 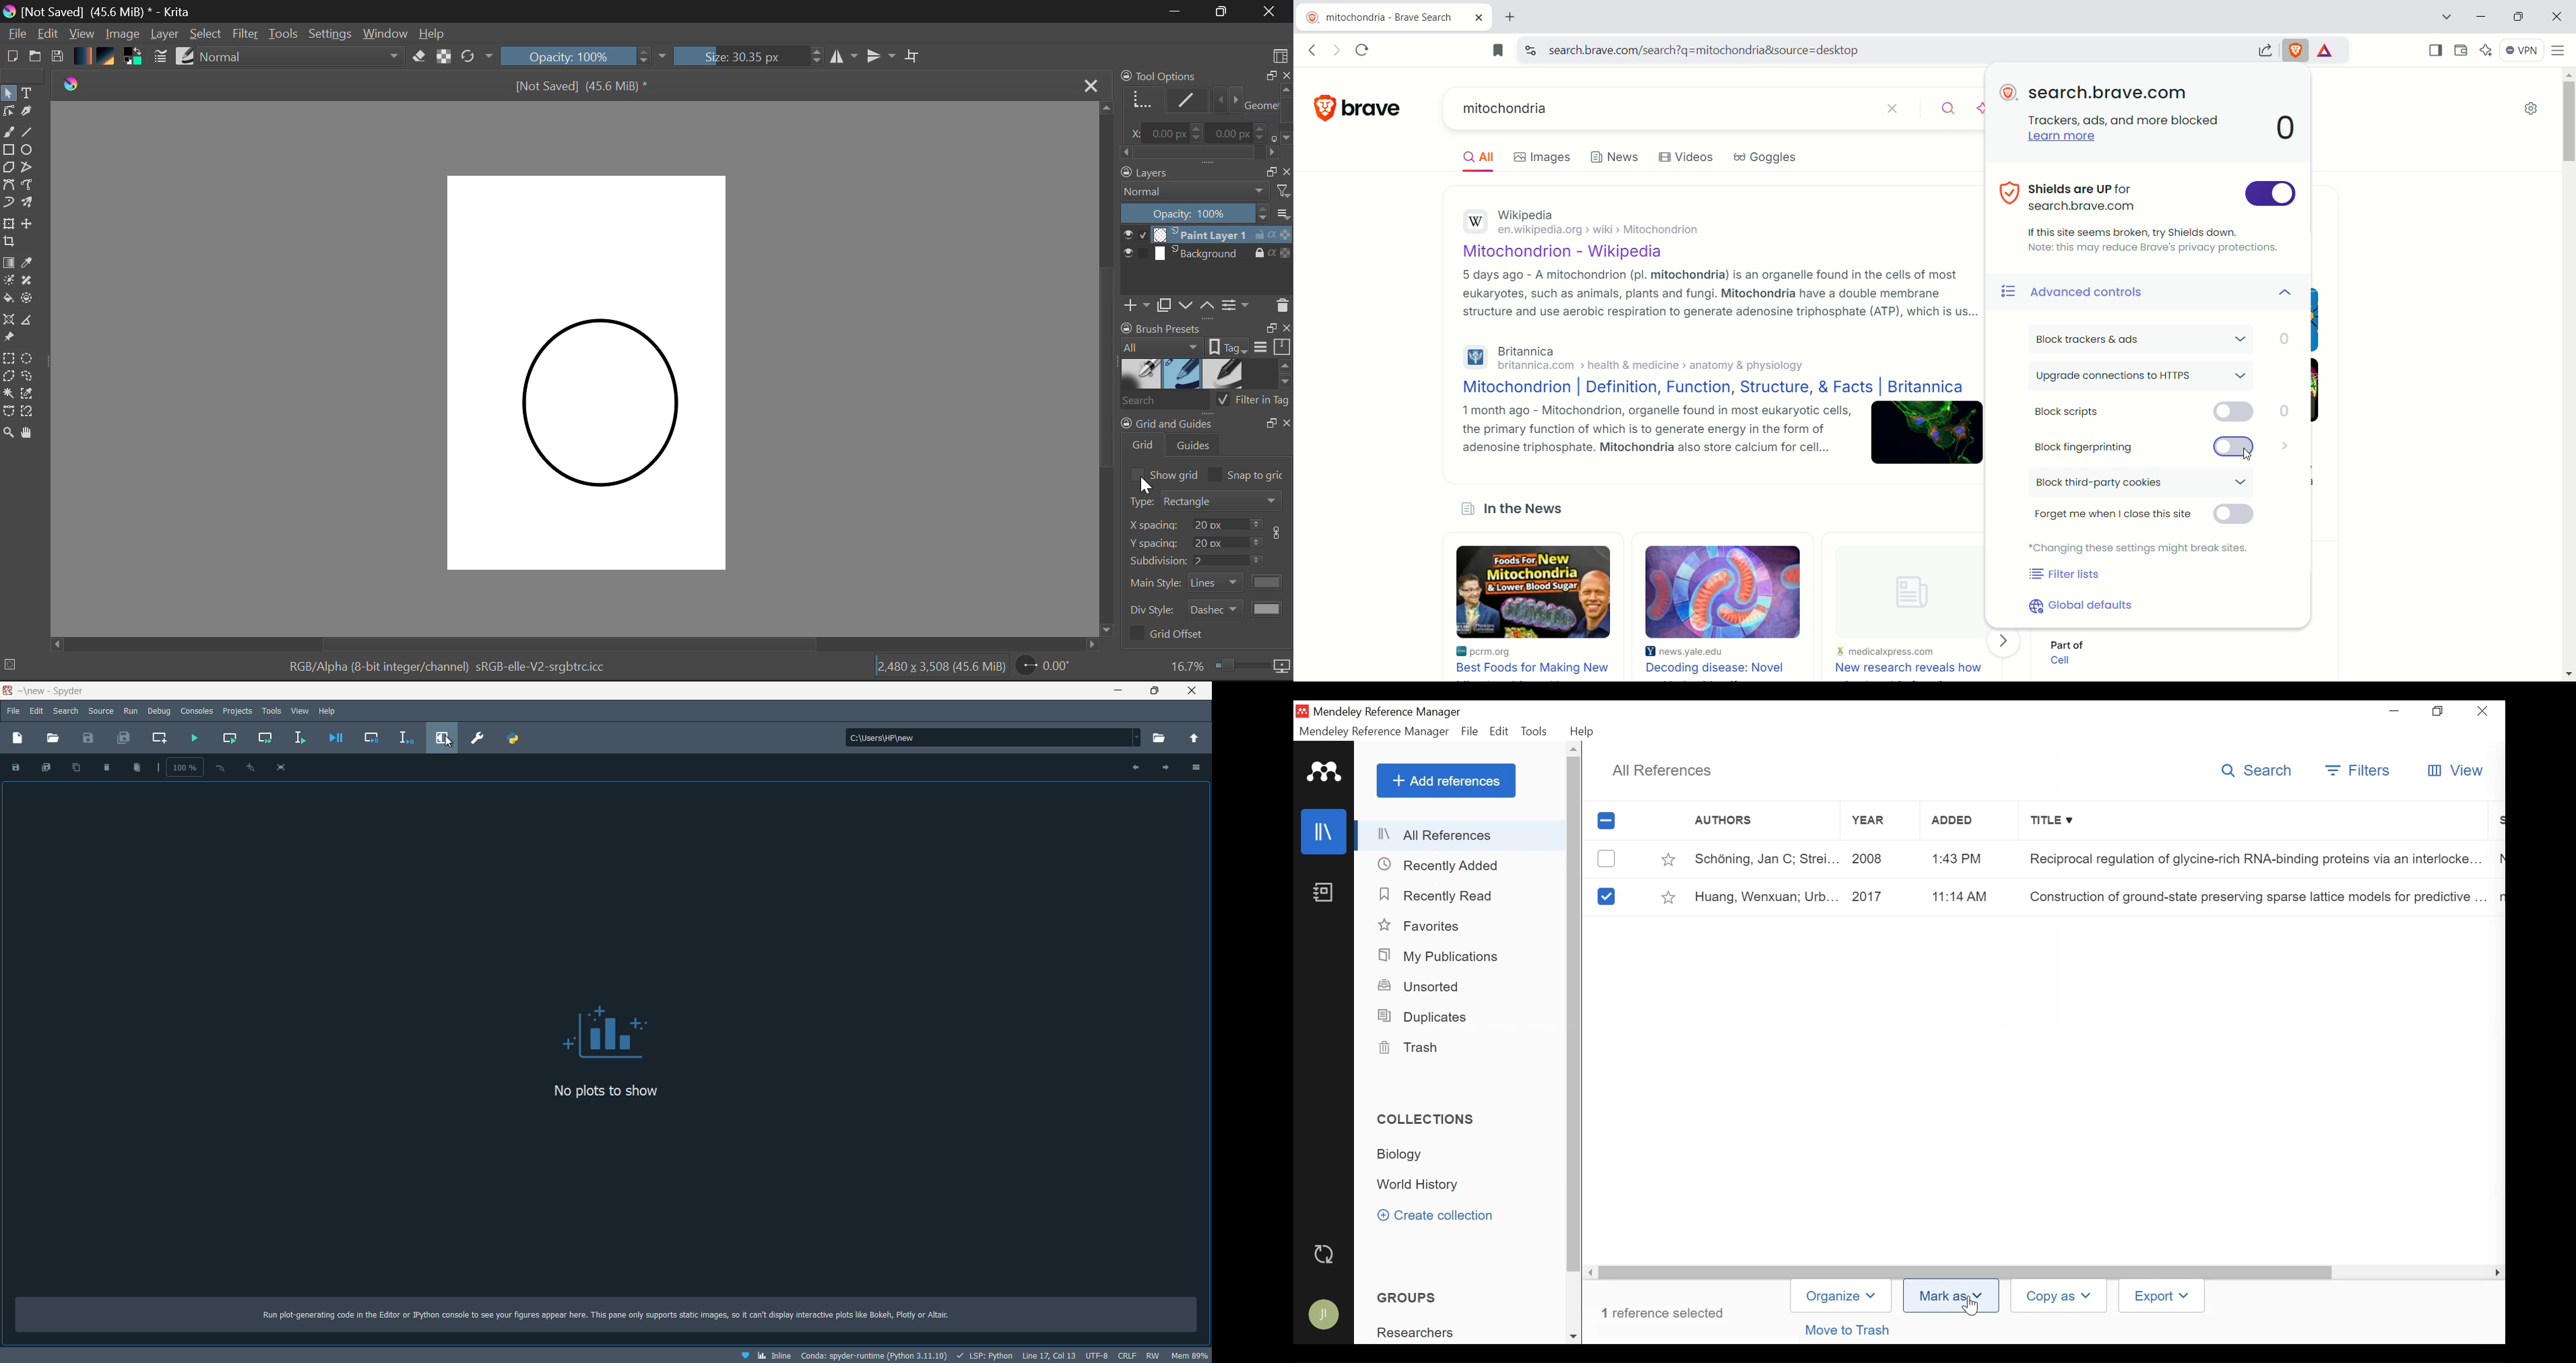 What do you see at coordinates (845, 57) in the screenshot?
I see `Vertical Mirror Flip` at bounding box center [845, 57].